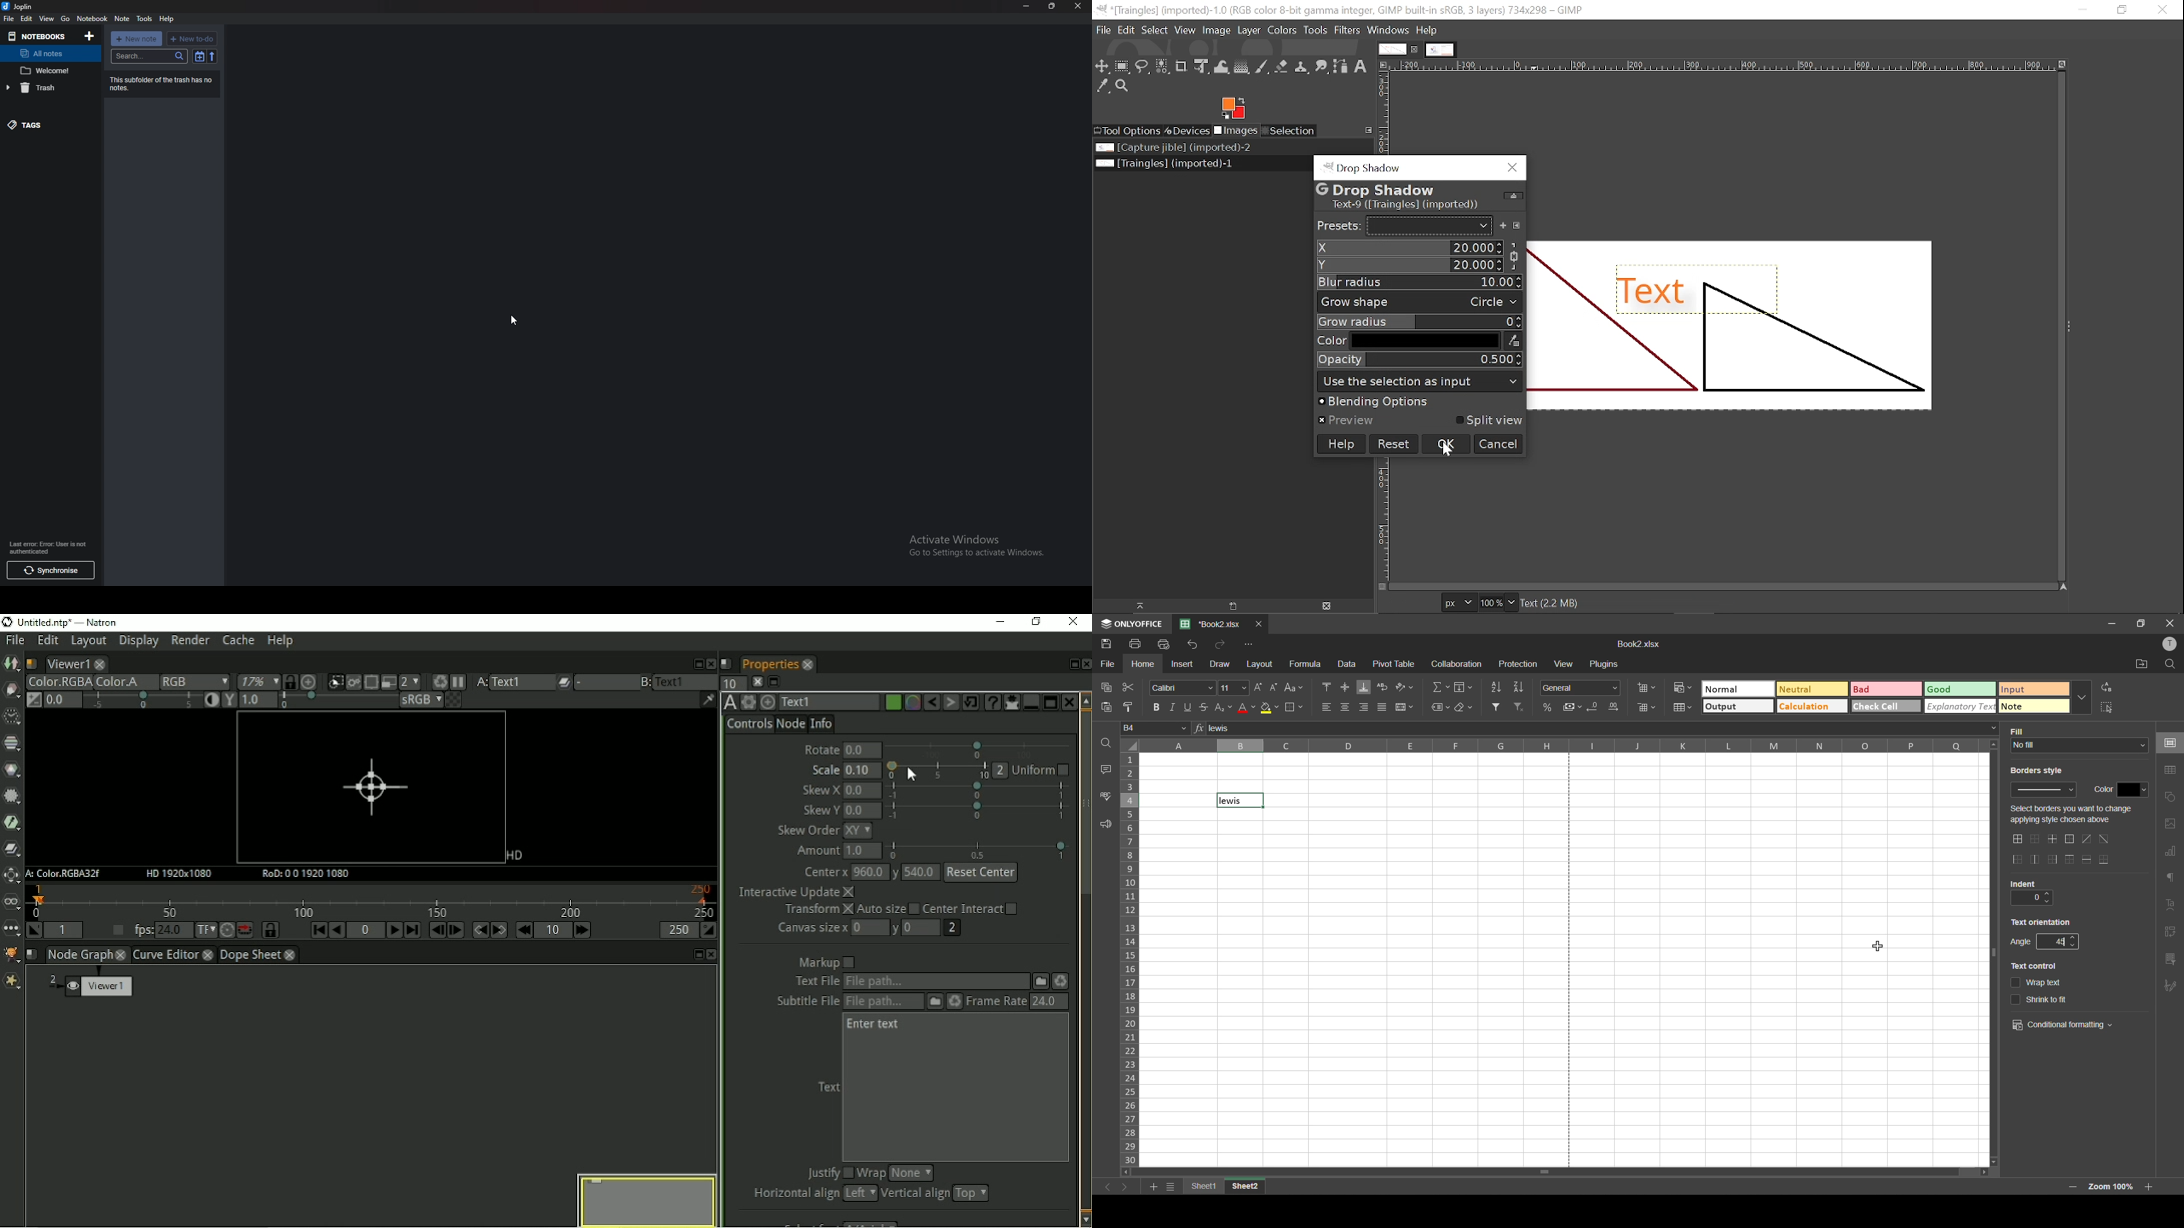 The image size is (2184, 1232). Describe the element at coordinates (2135, 789) in the screenshot. I see `change color` at that location.